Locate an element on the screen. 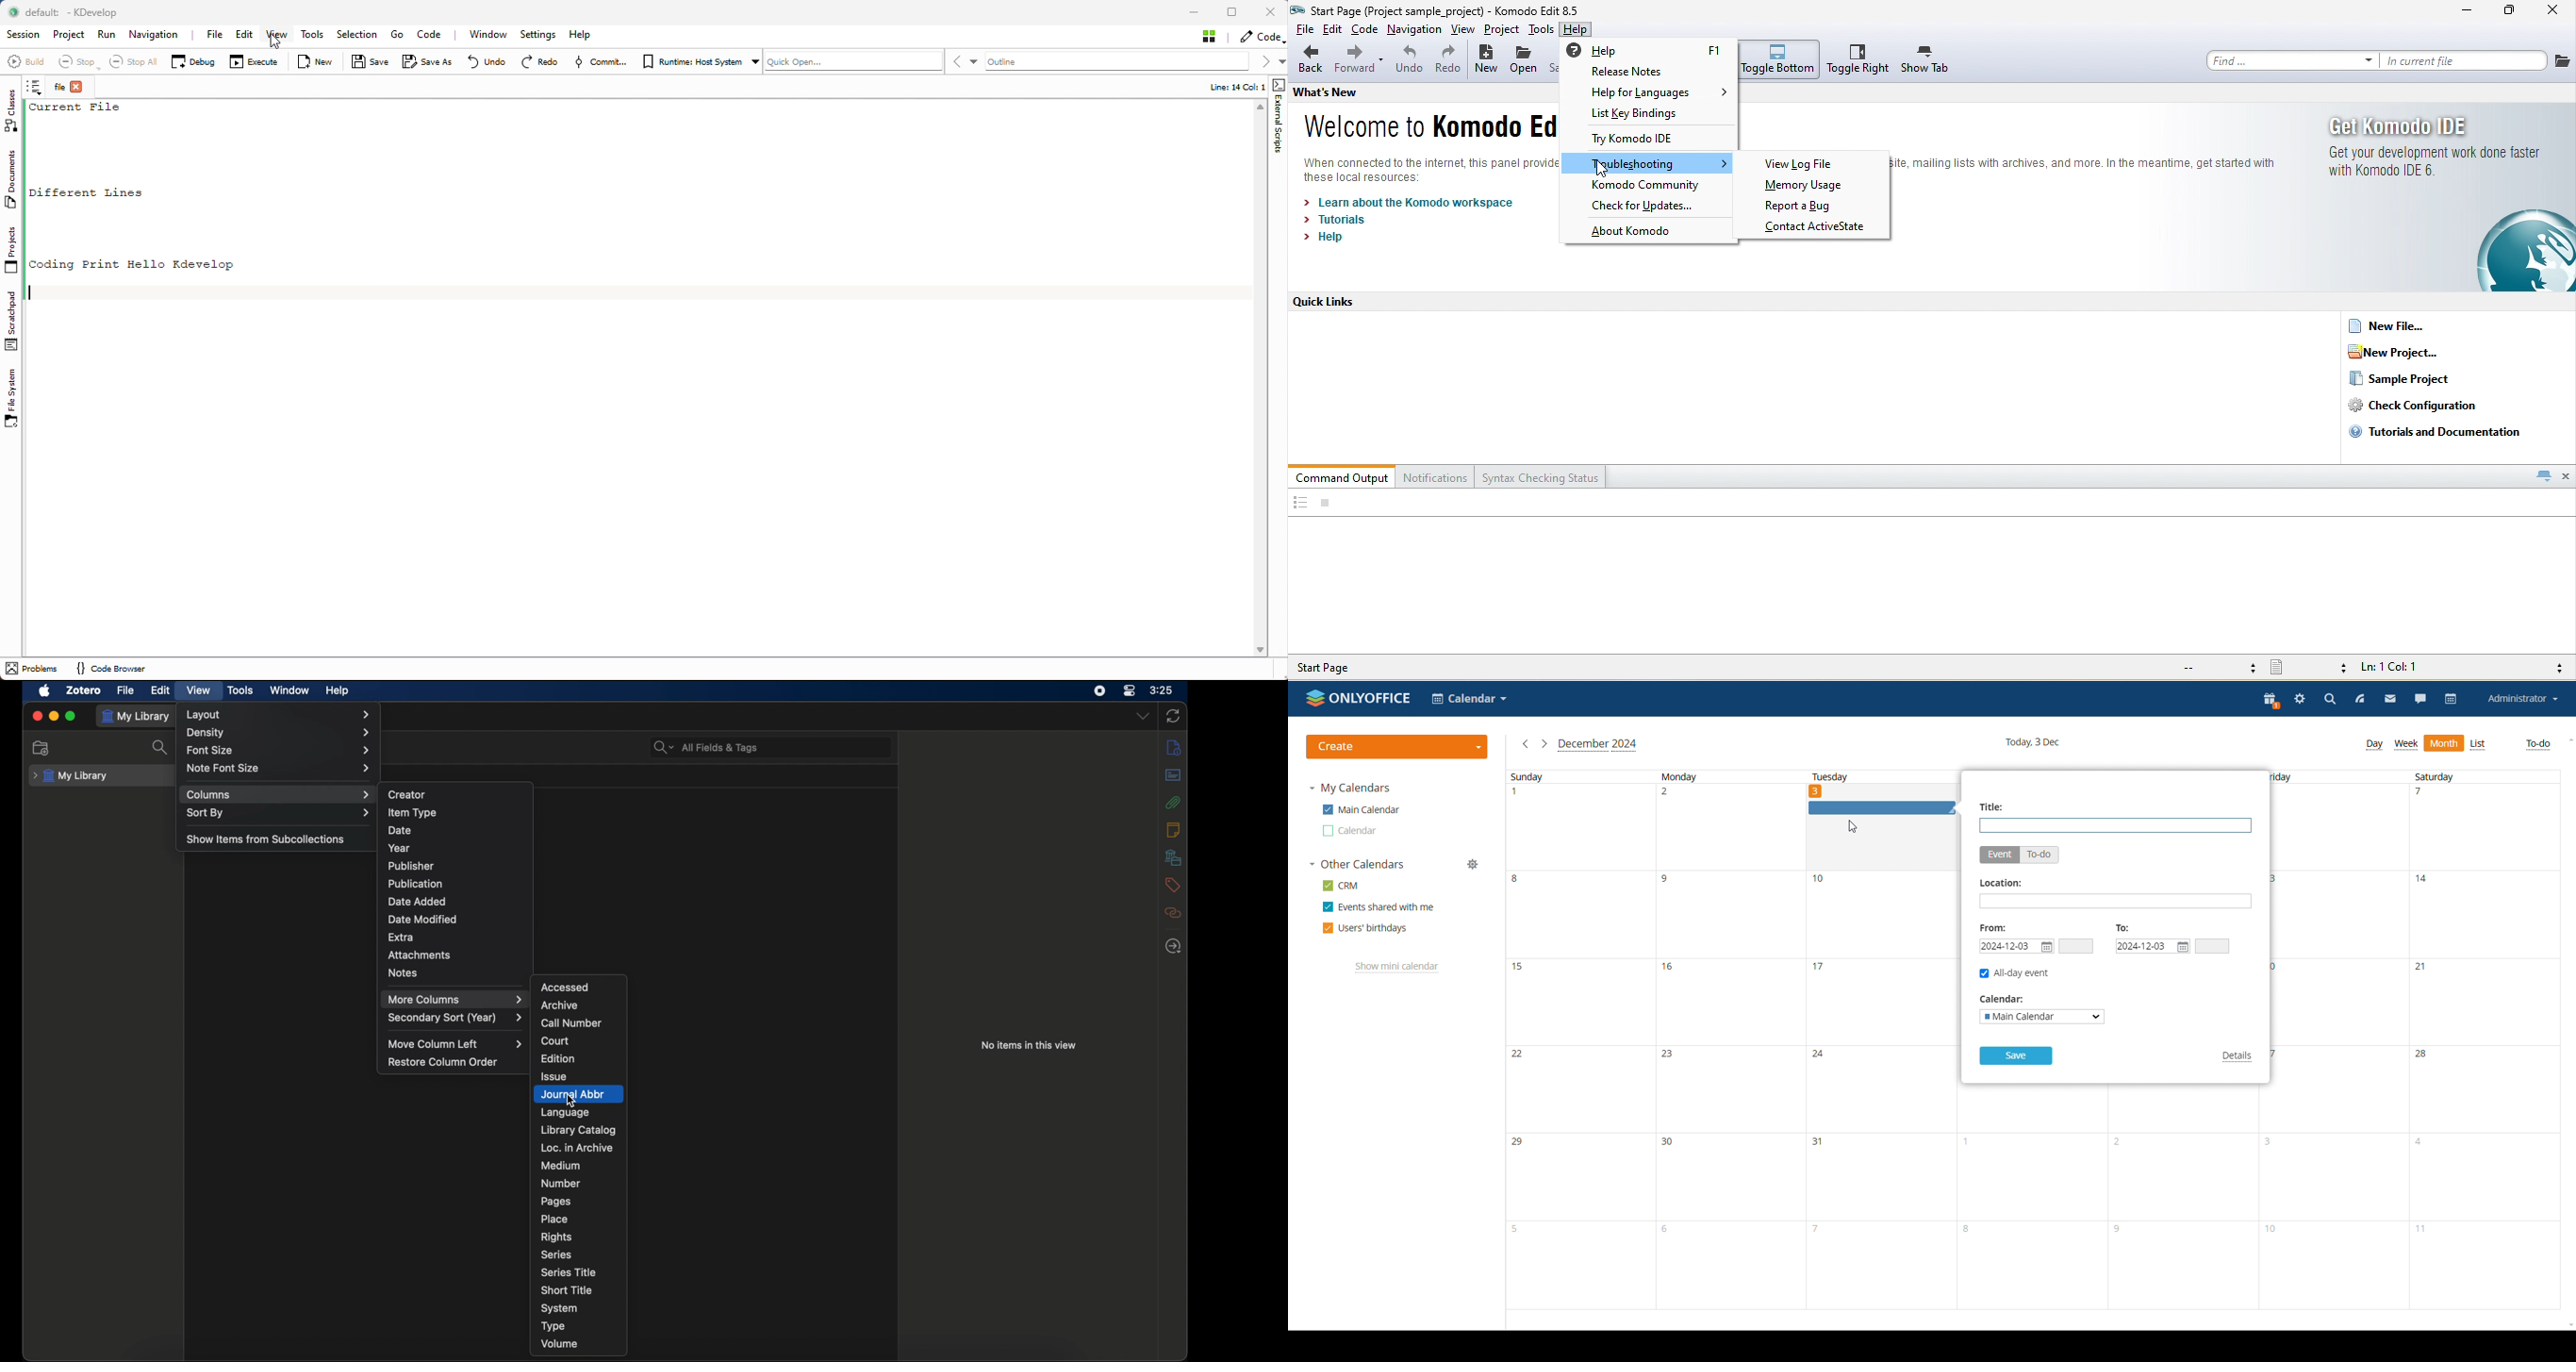  date added is located at coordinates (417, 902).